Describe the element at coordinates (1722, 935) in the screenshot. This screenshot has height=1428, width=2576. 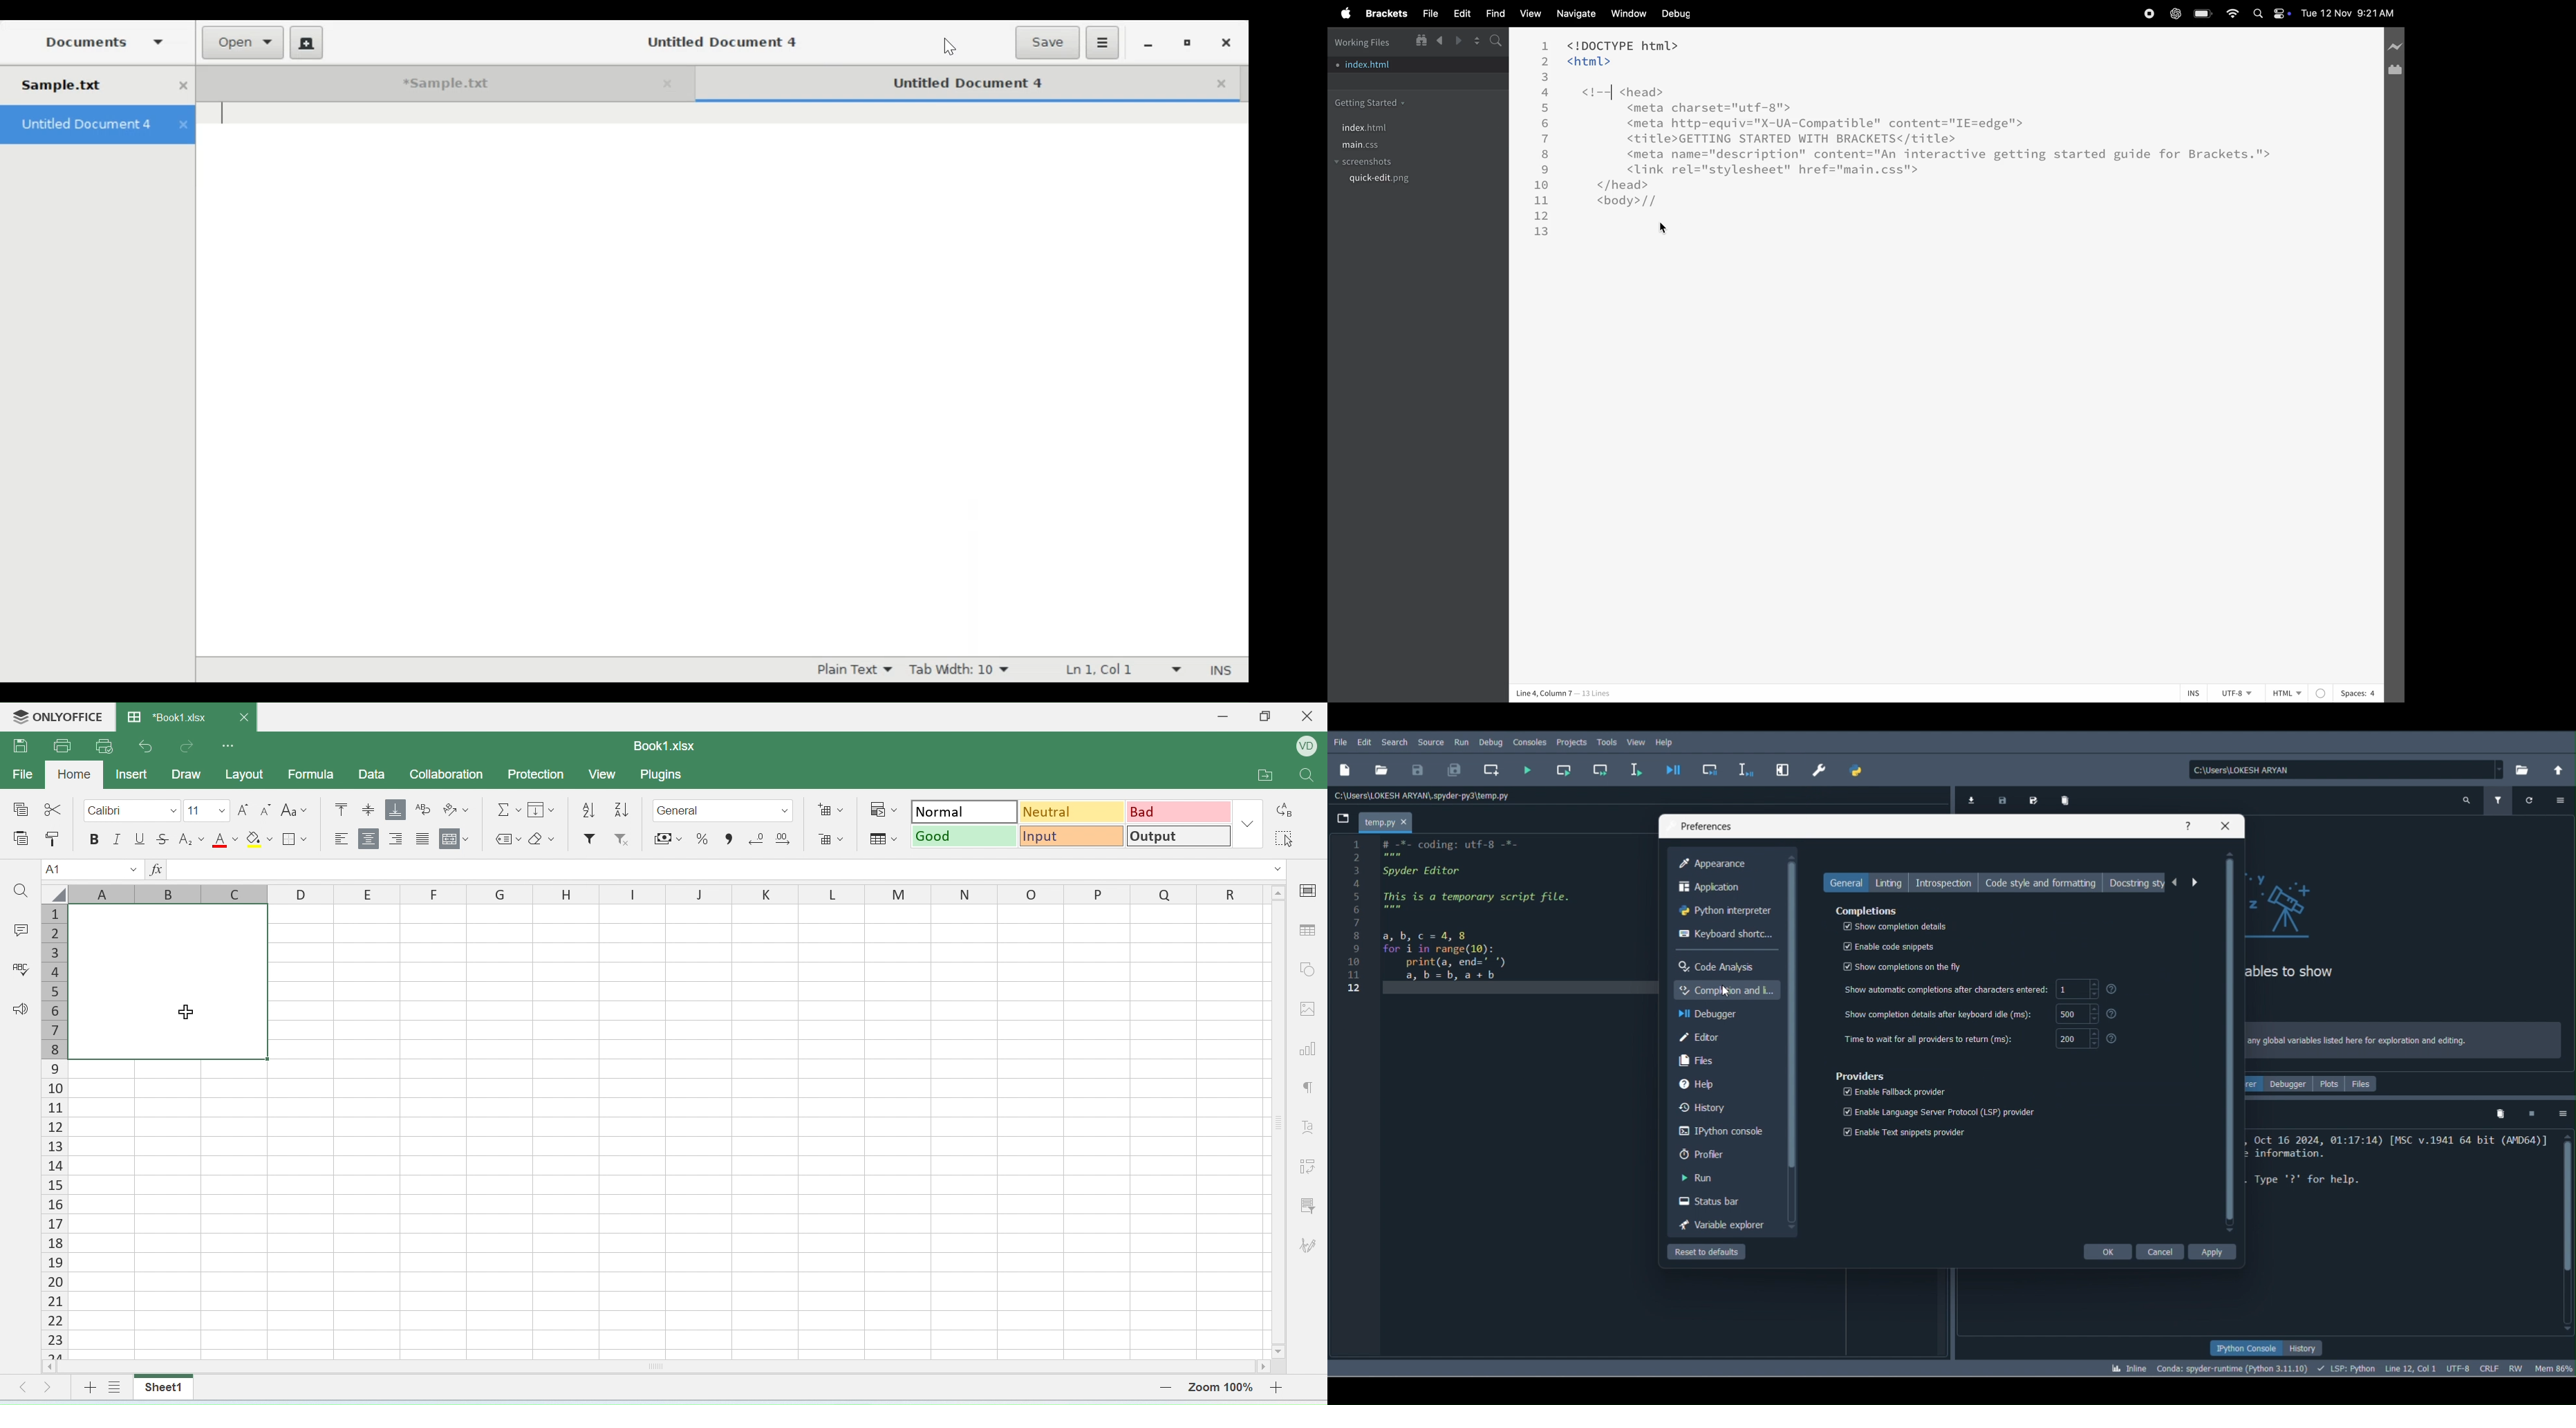
I see `Keyboard shortcuts` at that location.